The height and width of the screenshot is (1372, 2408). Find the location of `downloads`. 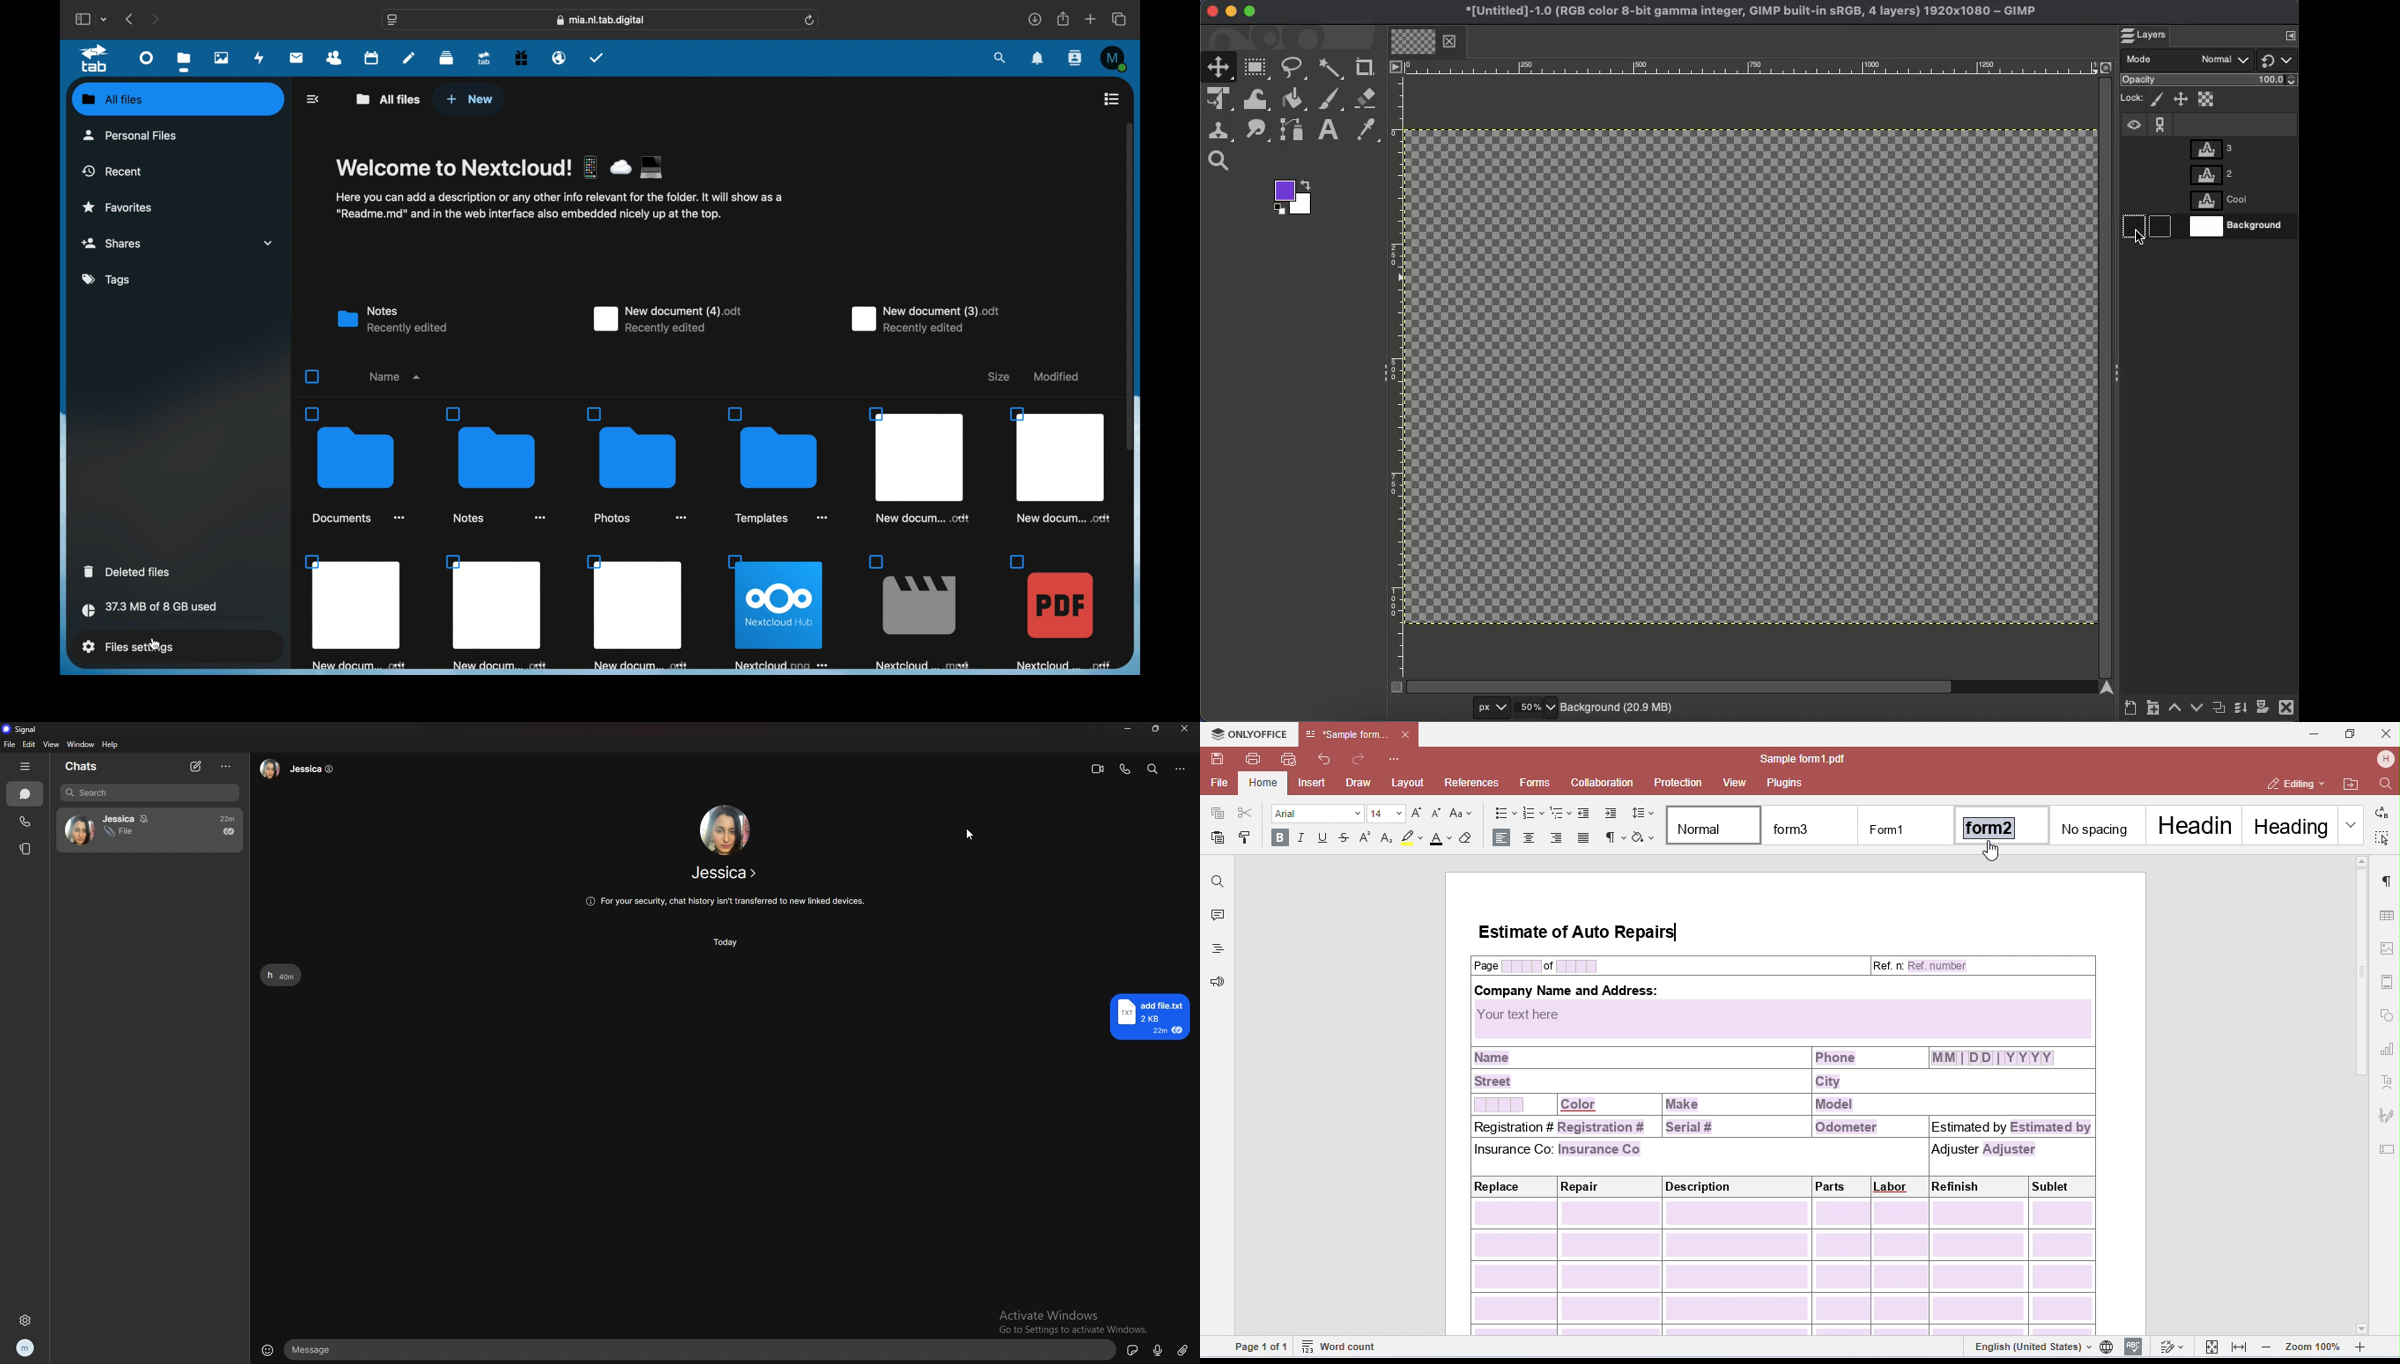

downloads is located at coordinates (1034, 19).